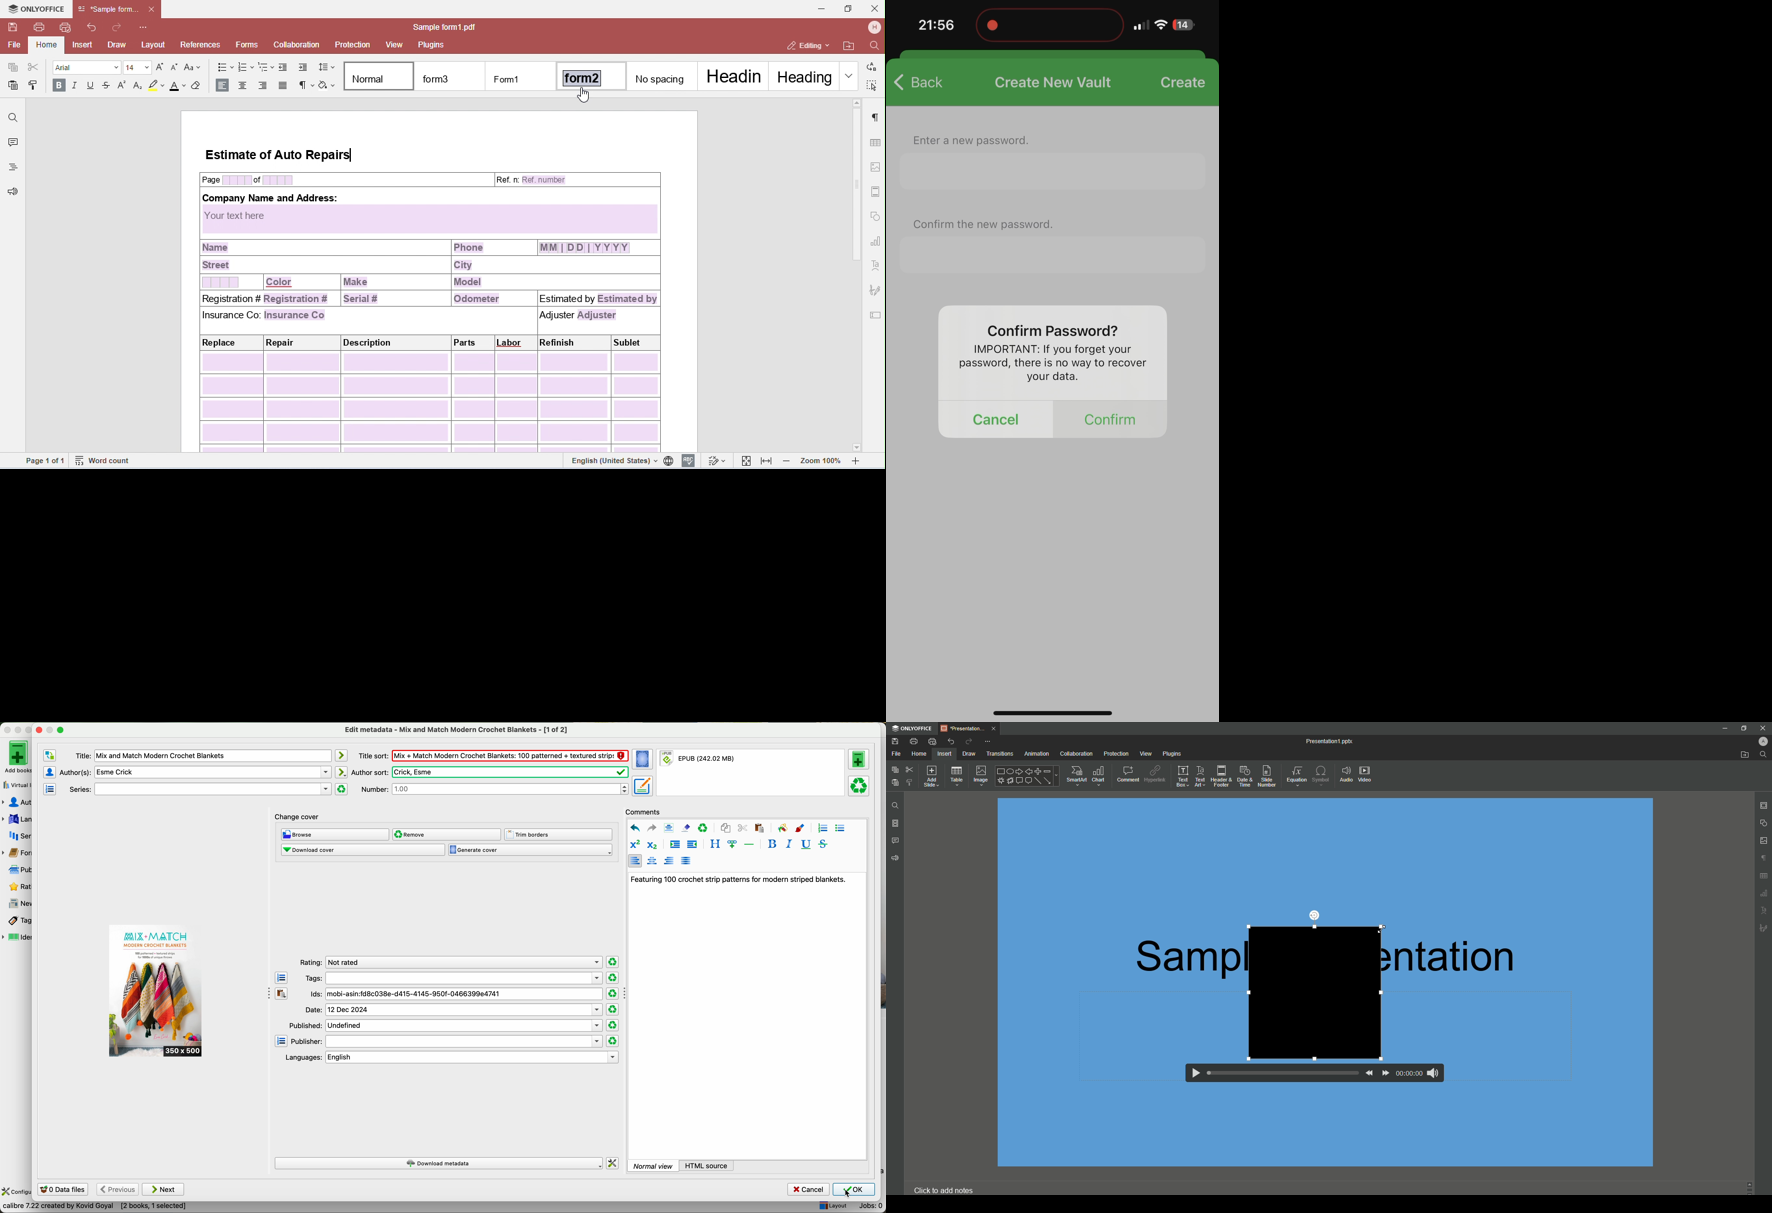  I want to click on Draw, so click(970, 754).